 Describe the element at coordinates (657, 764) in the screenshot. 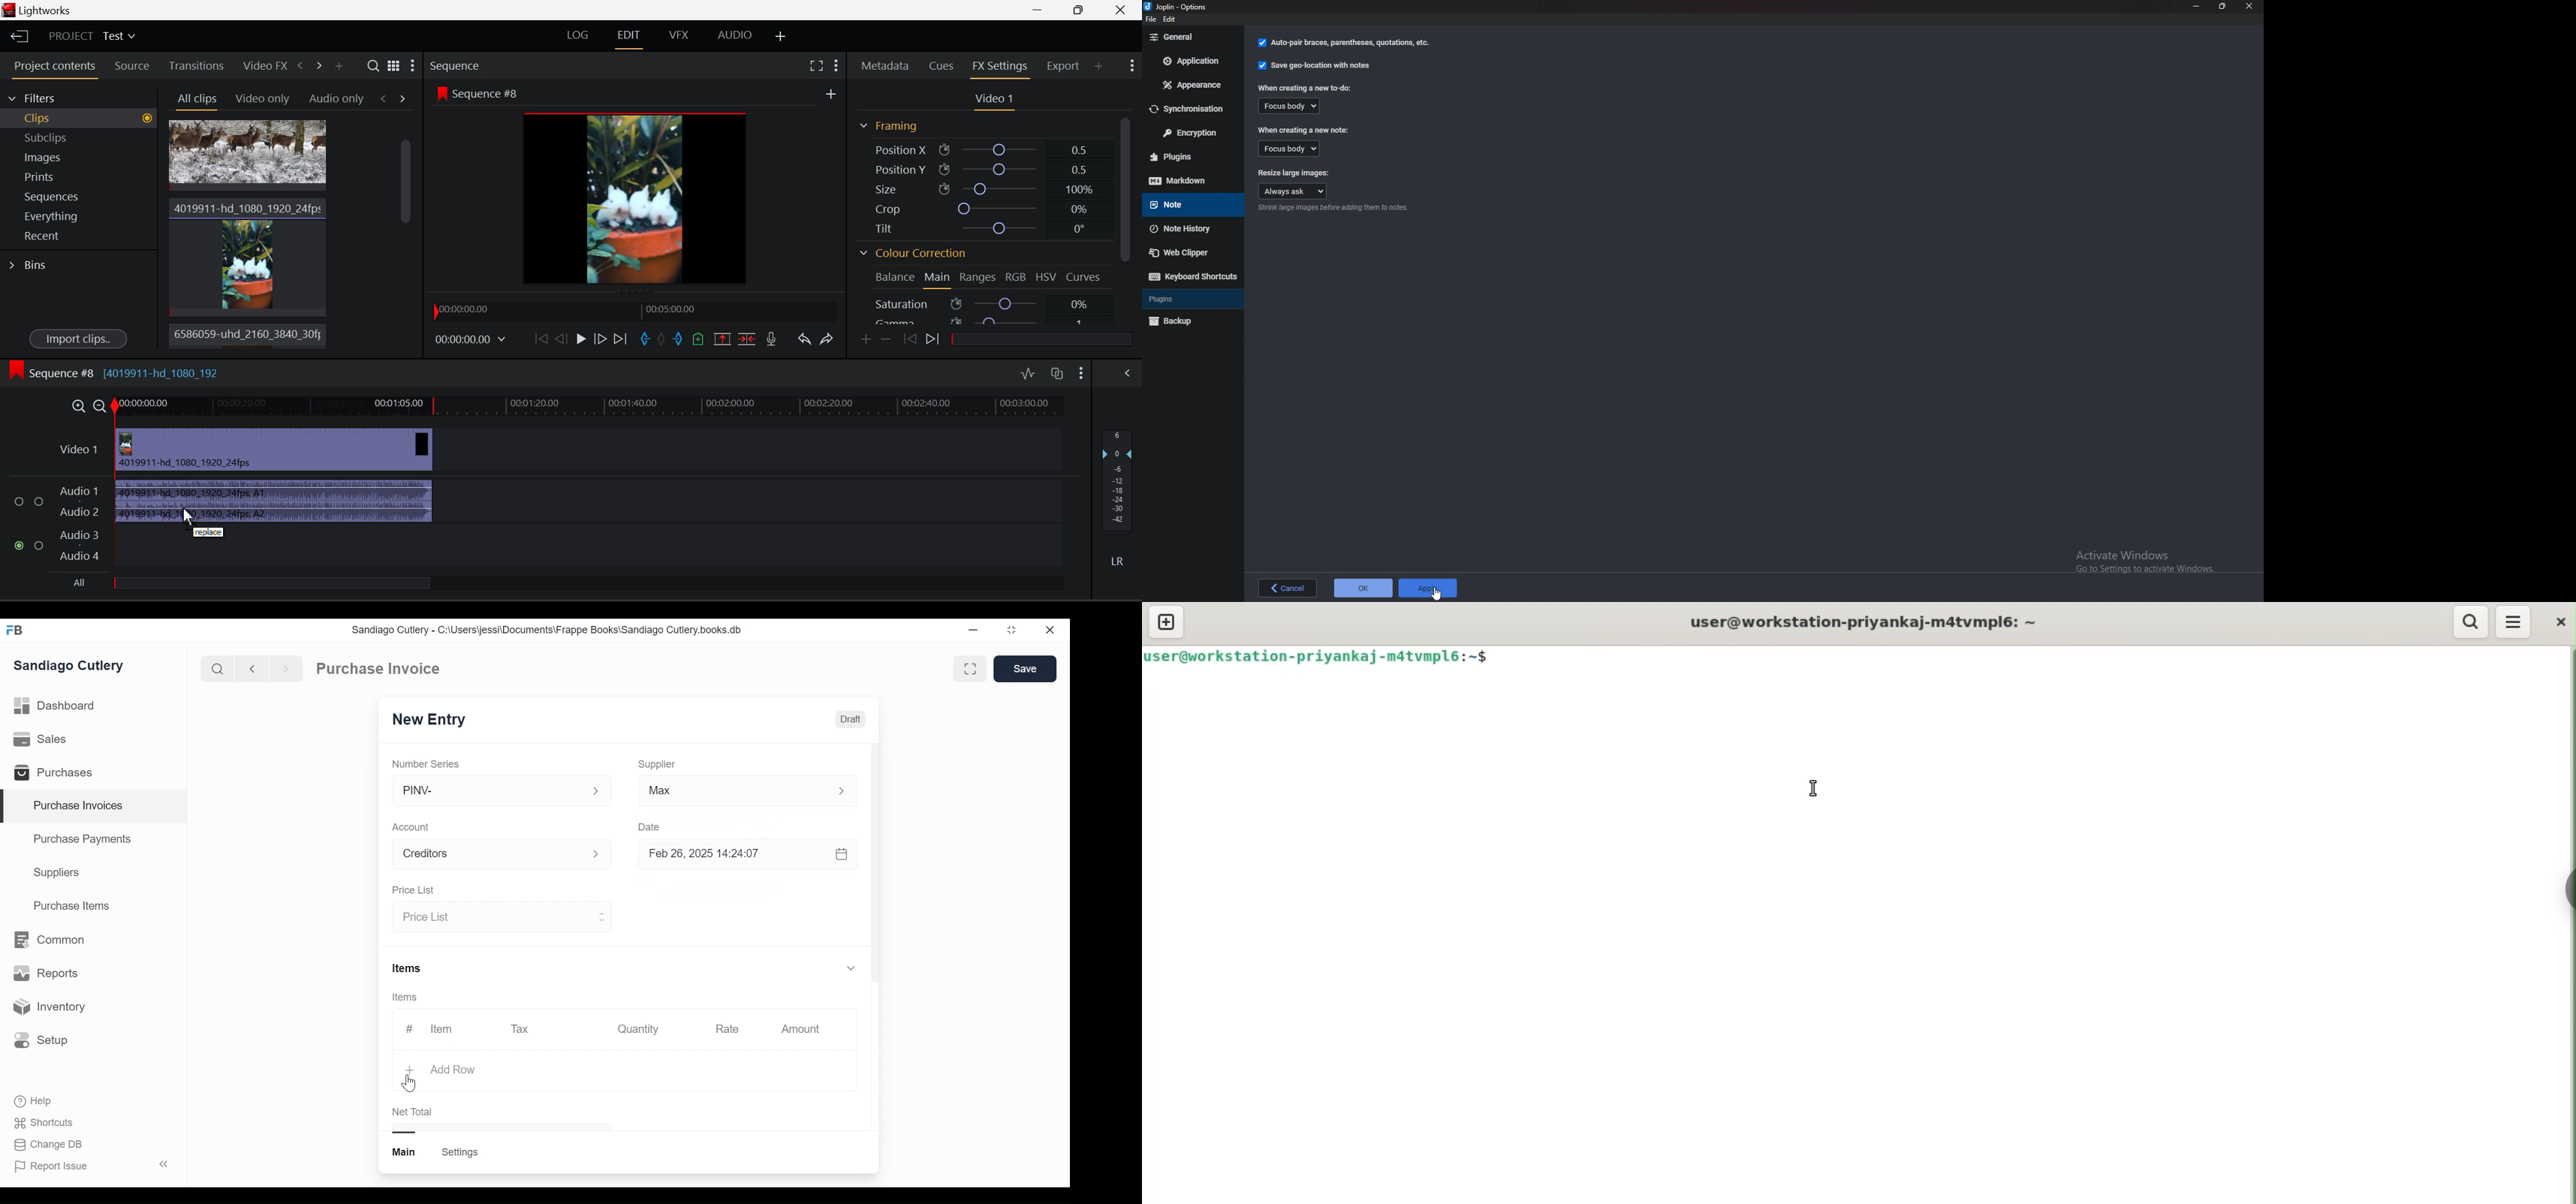

I see `Supplier` at that location.